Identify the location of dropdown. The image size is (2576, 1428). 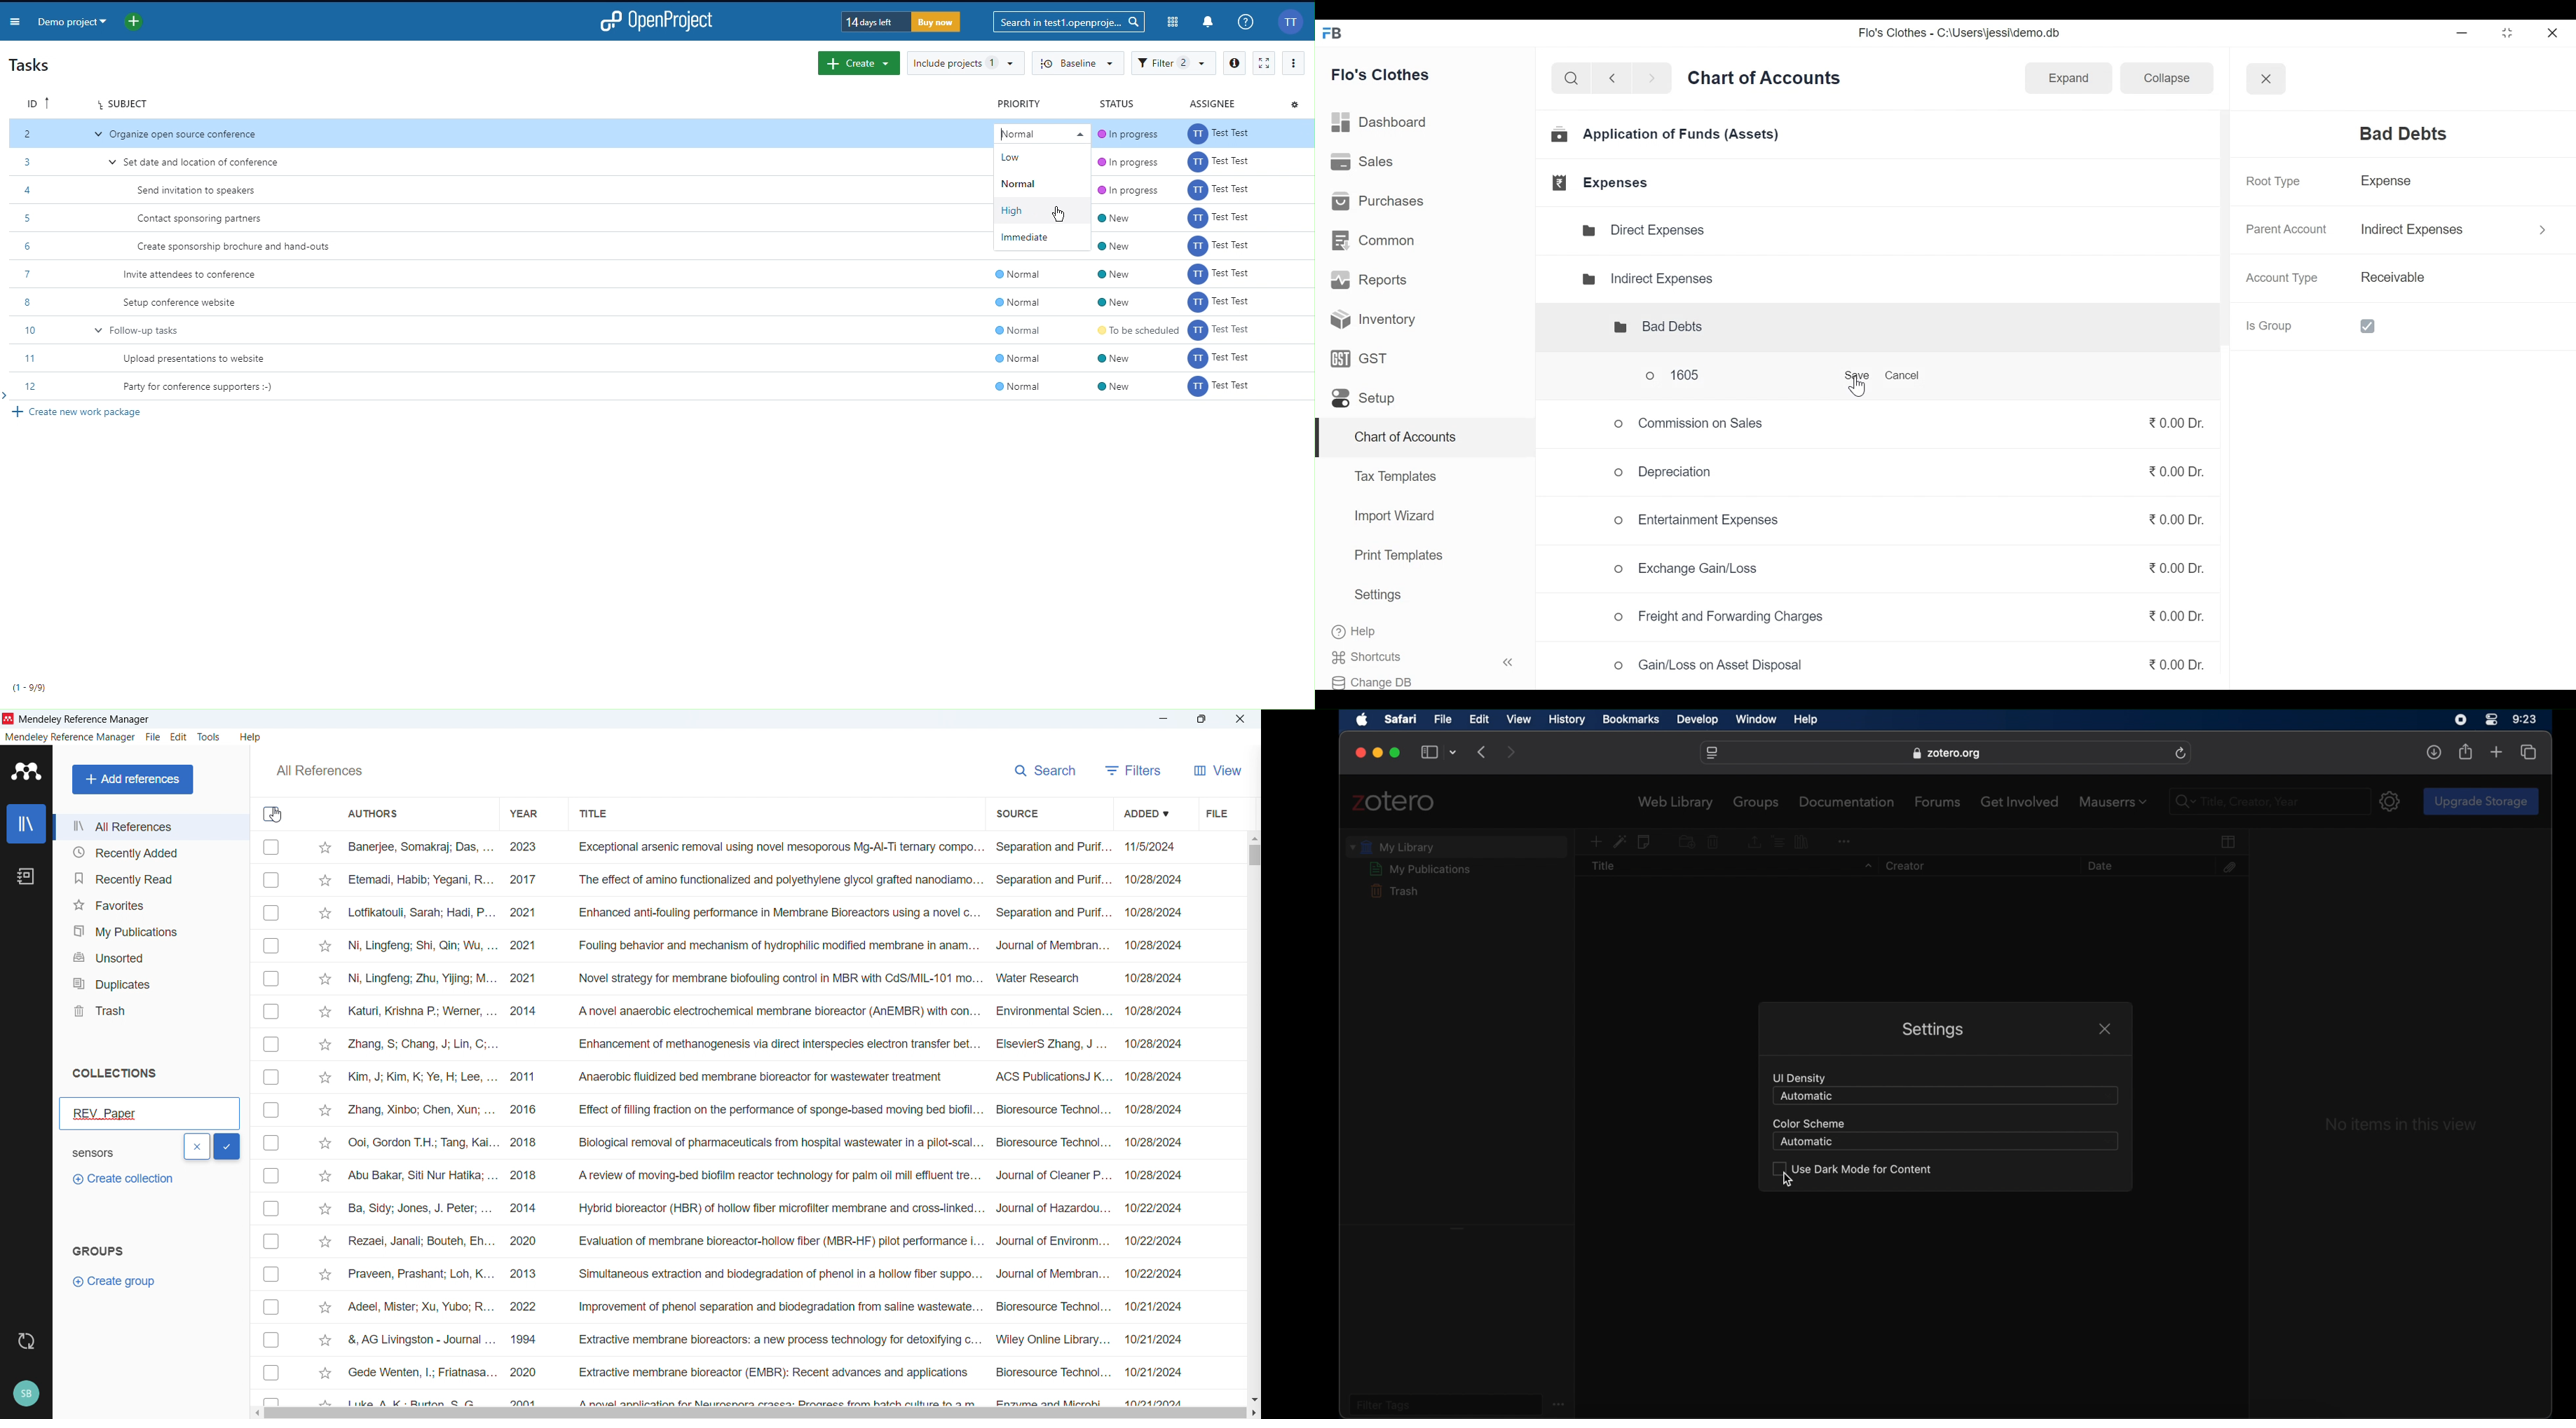
(1867, 867).